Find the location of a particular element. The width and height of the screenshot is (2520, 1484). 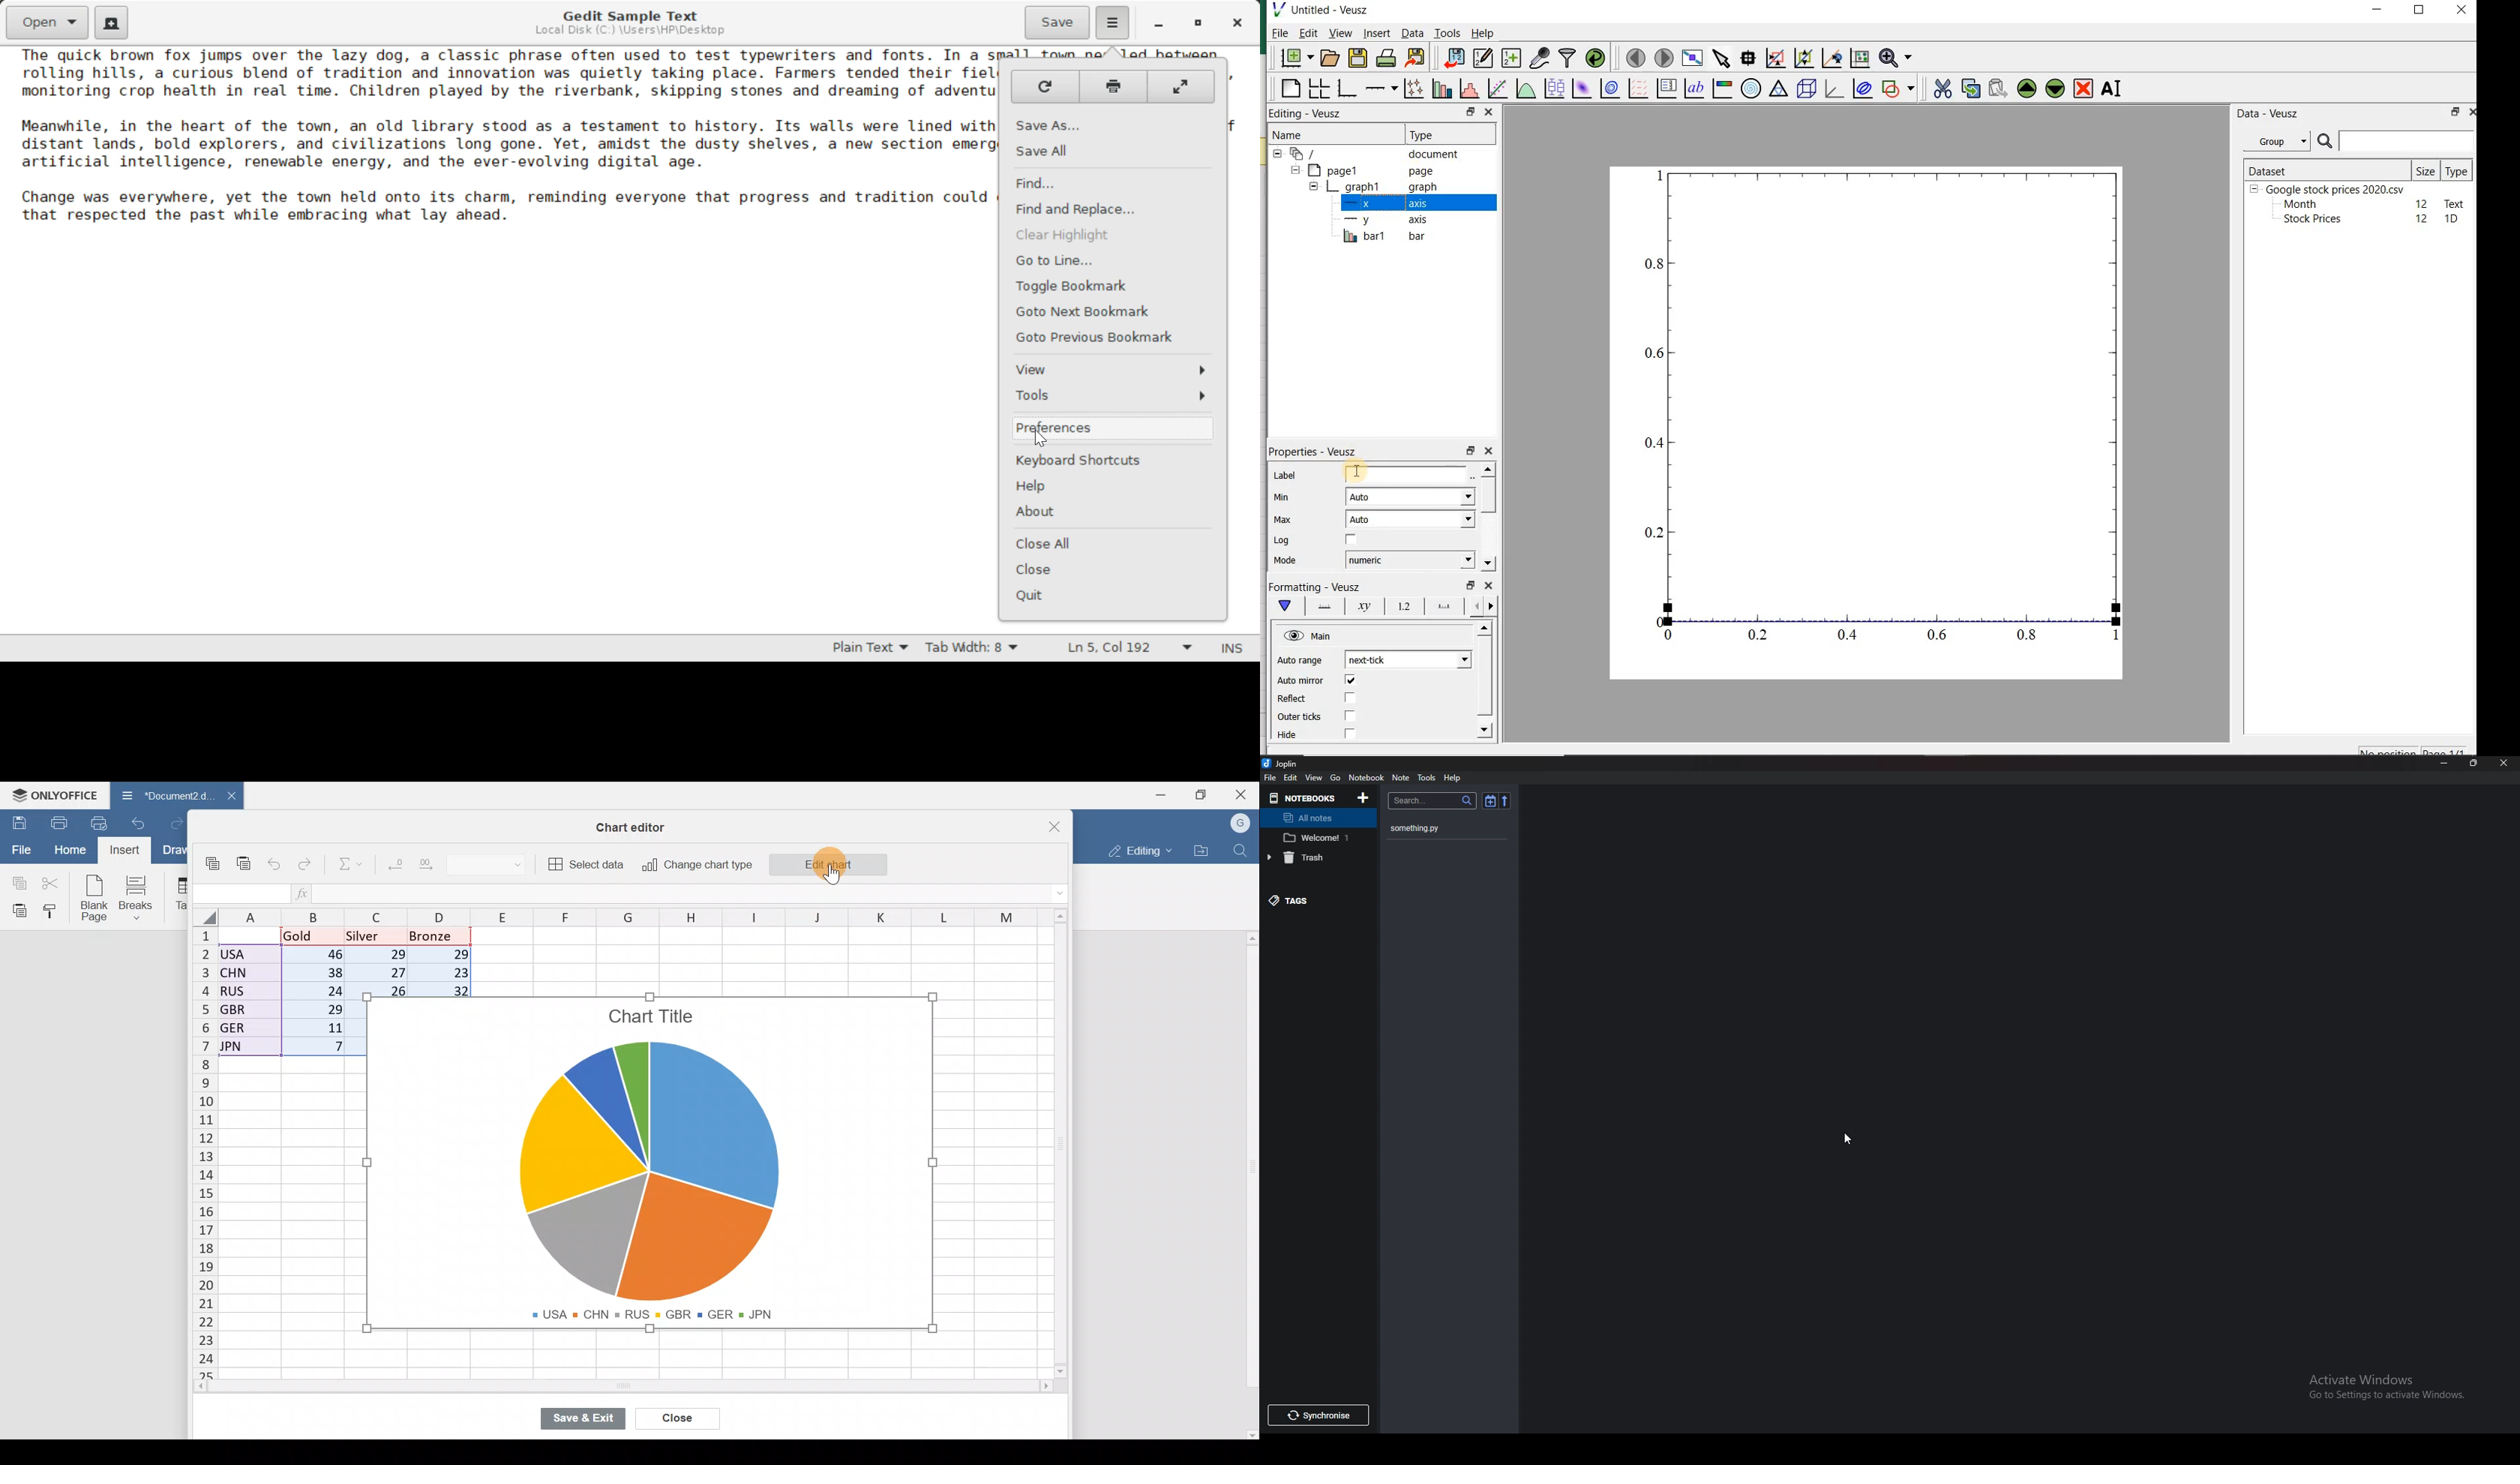

Find is located at coordinates (1243, 848).